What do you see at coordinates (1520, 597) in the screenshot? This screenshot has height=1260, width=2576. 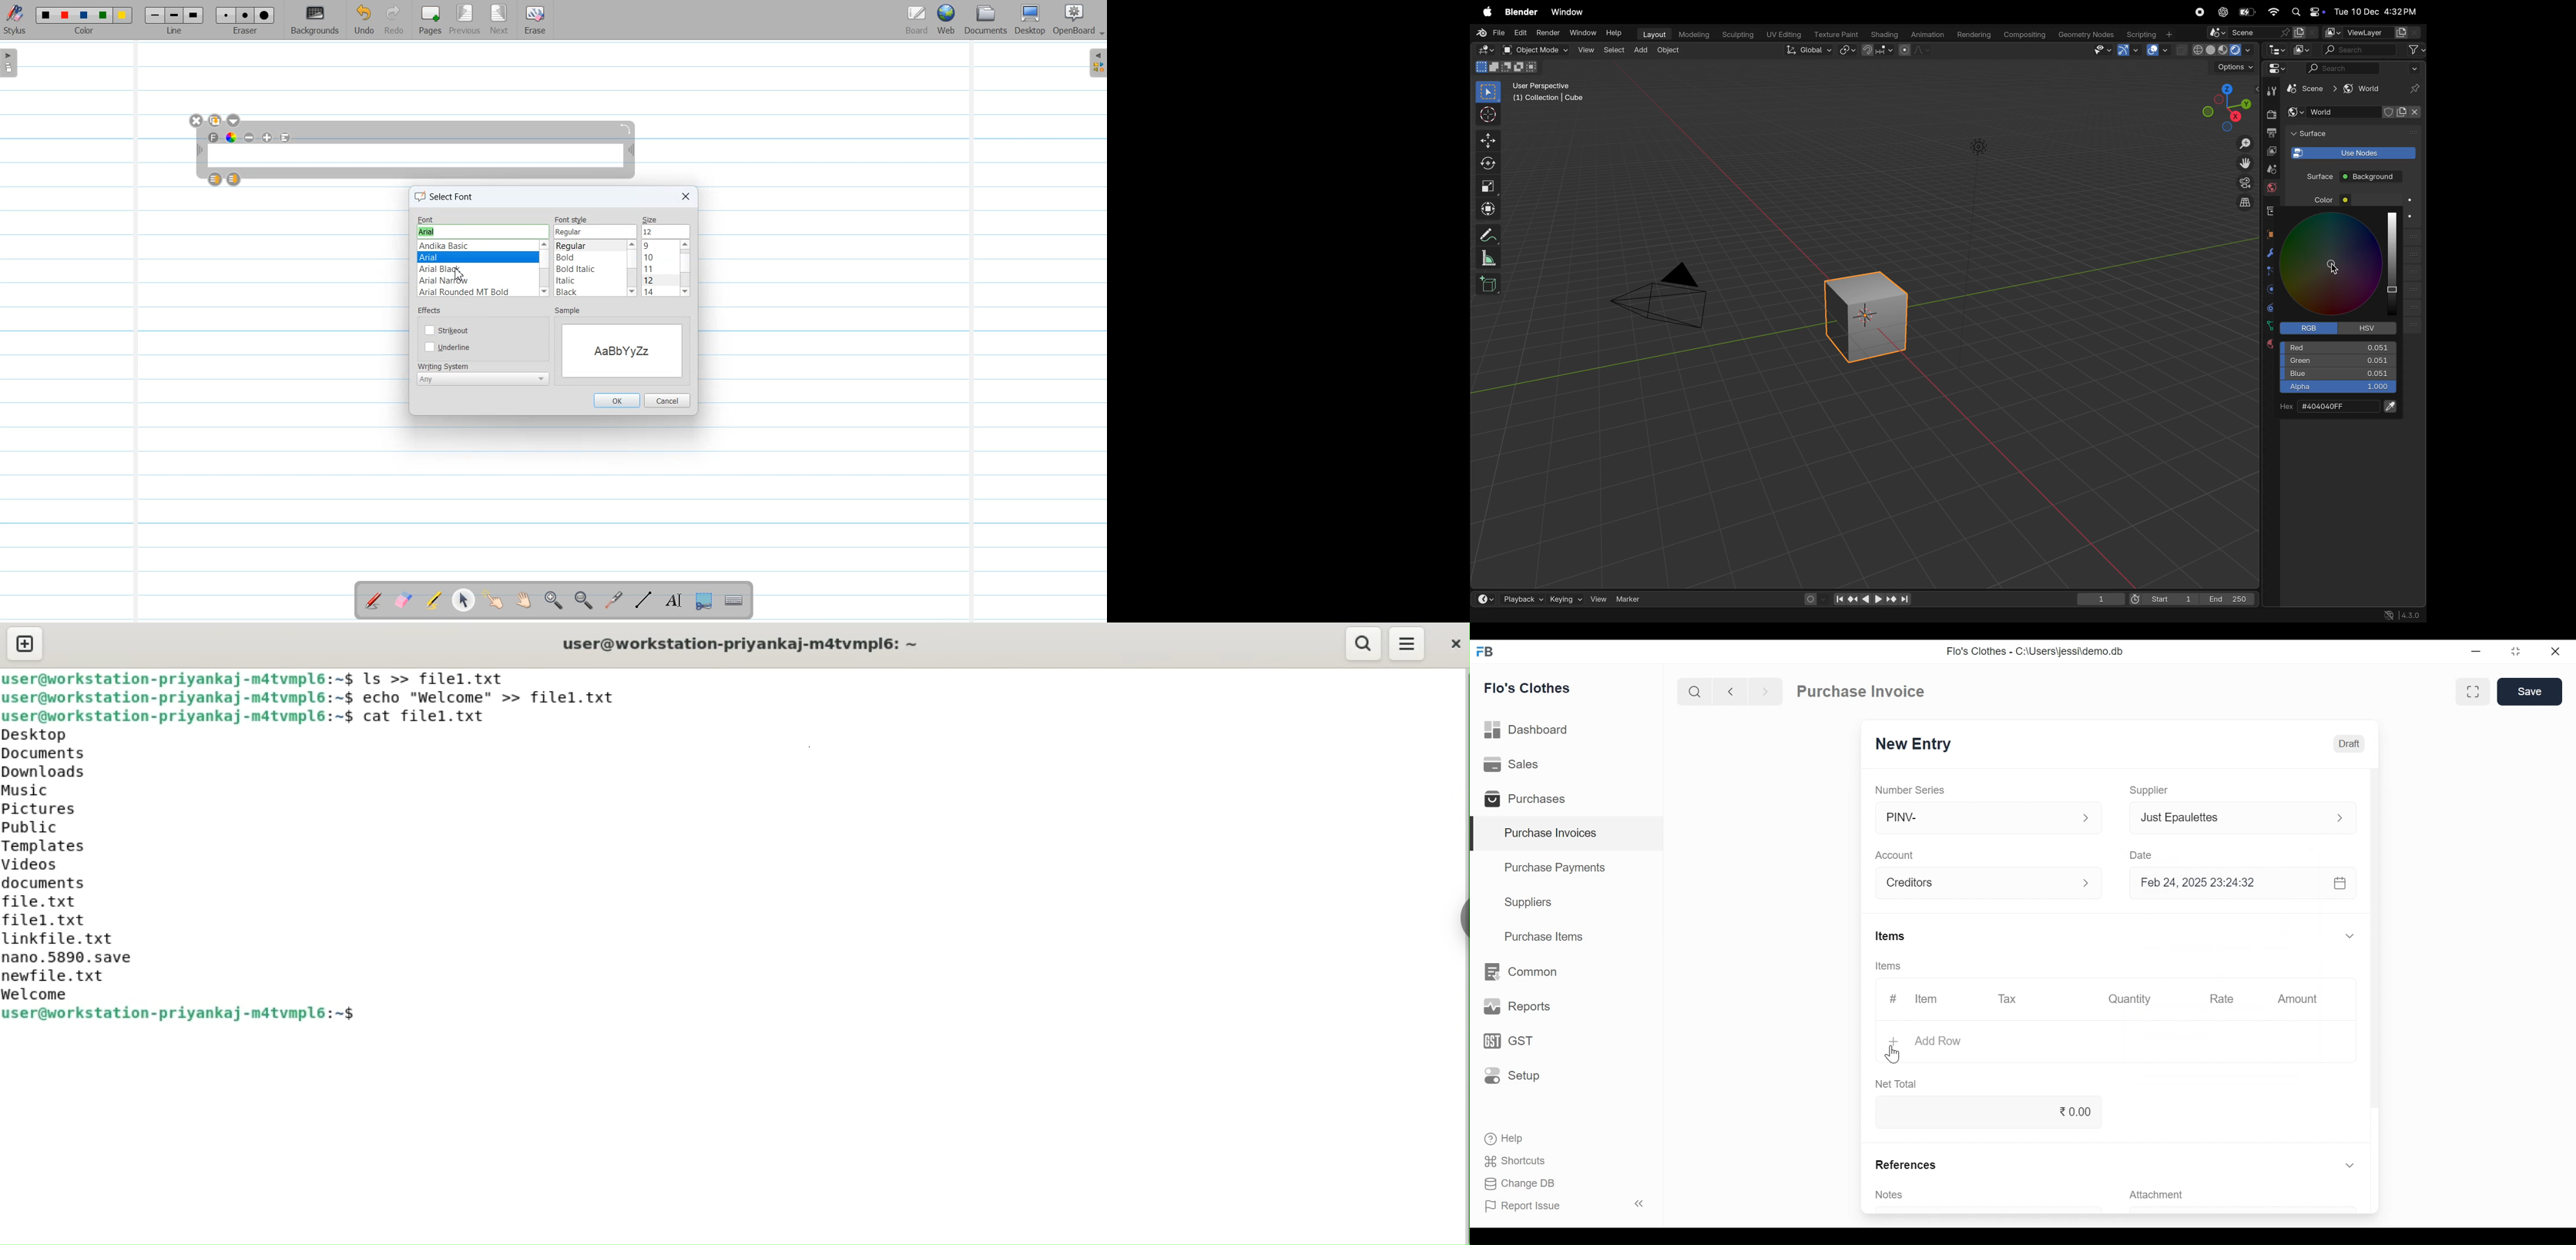 I see `playback` at bounding box center [1520, 597].